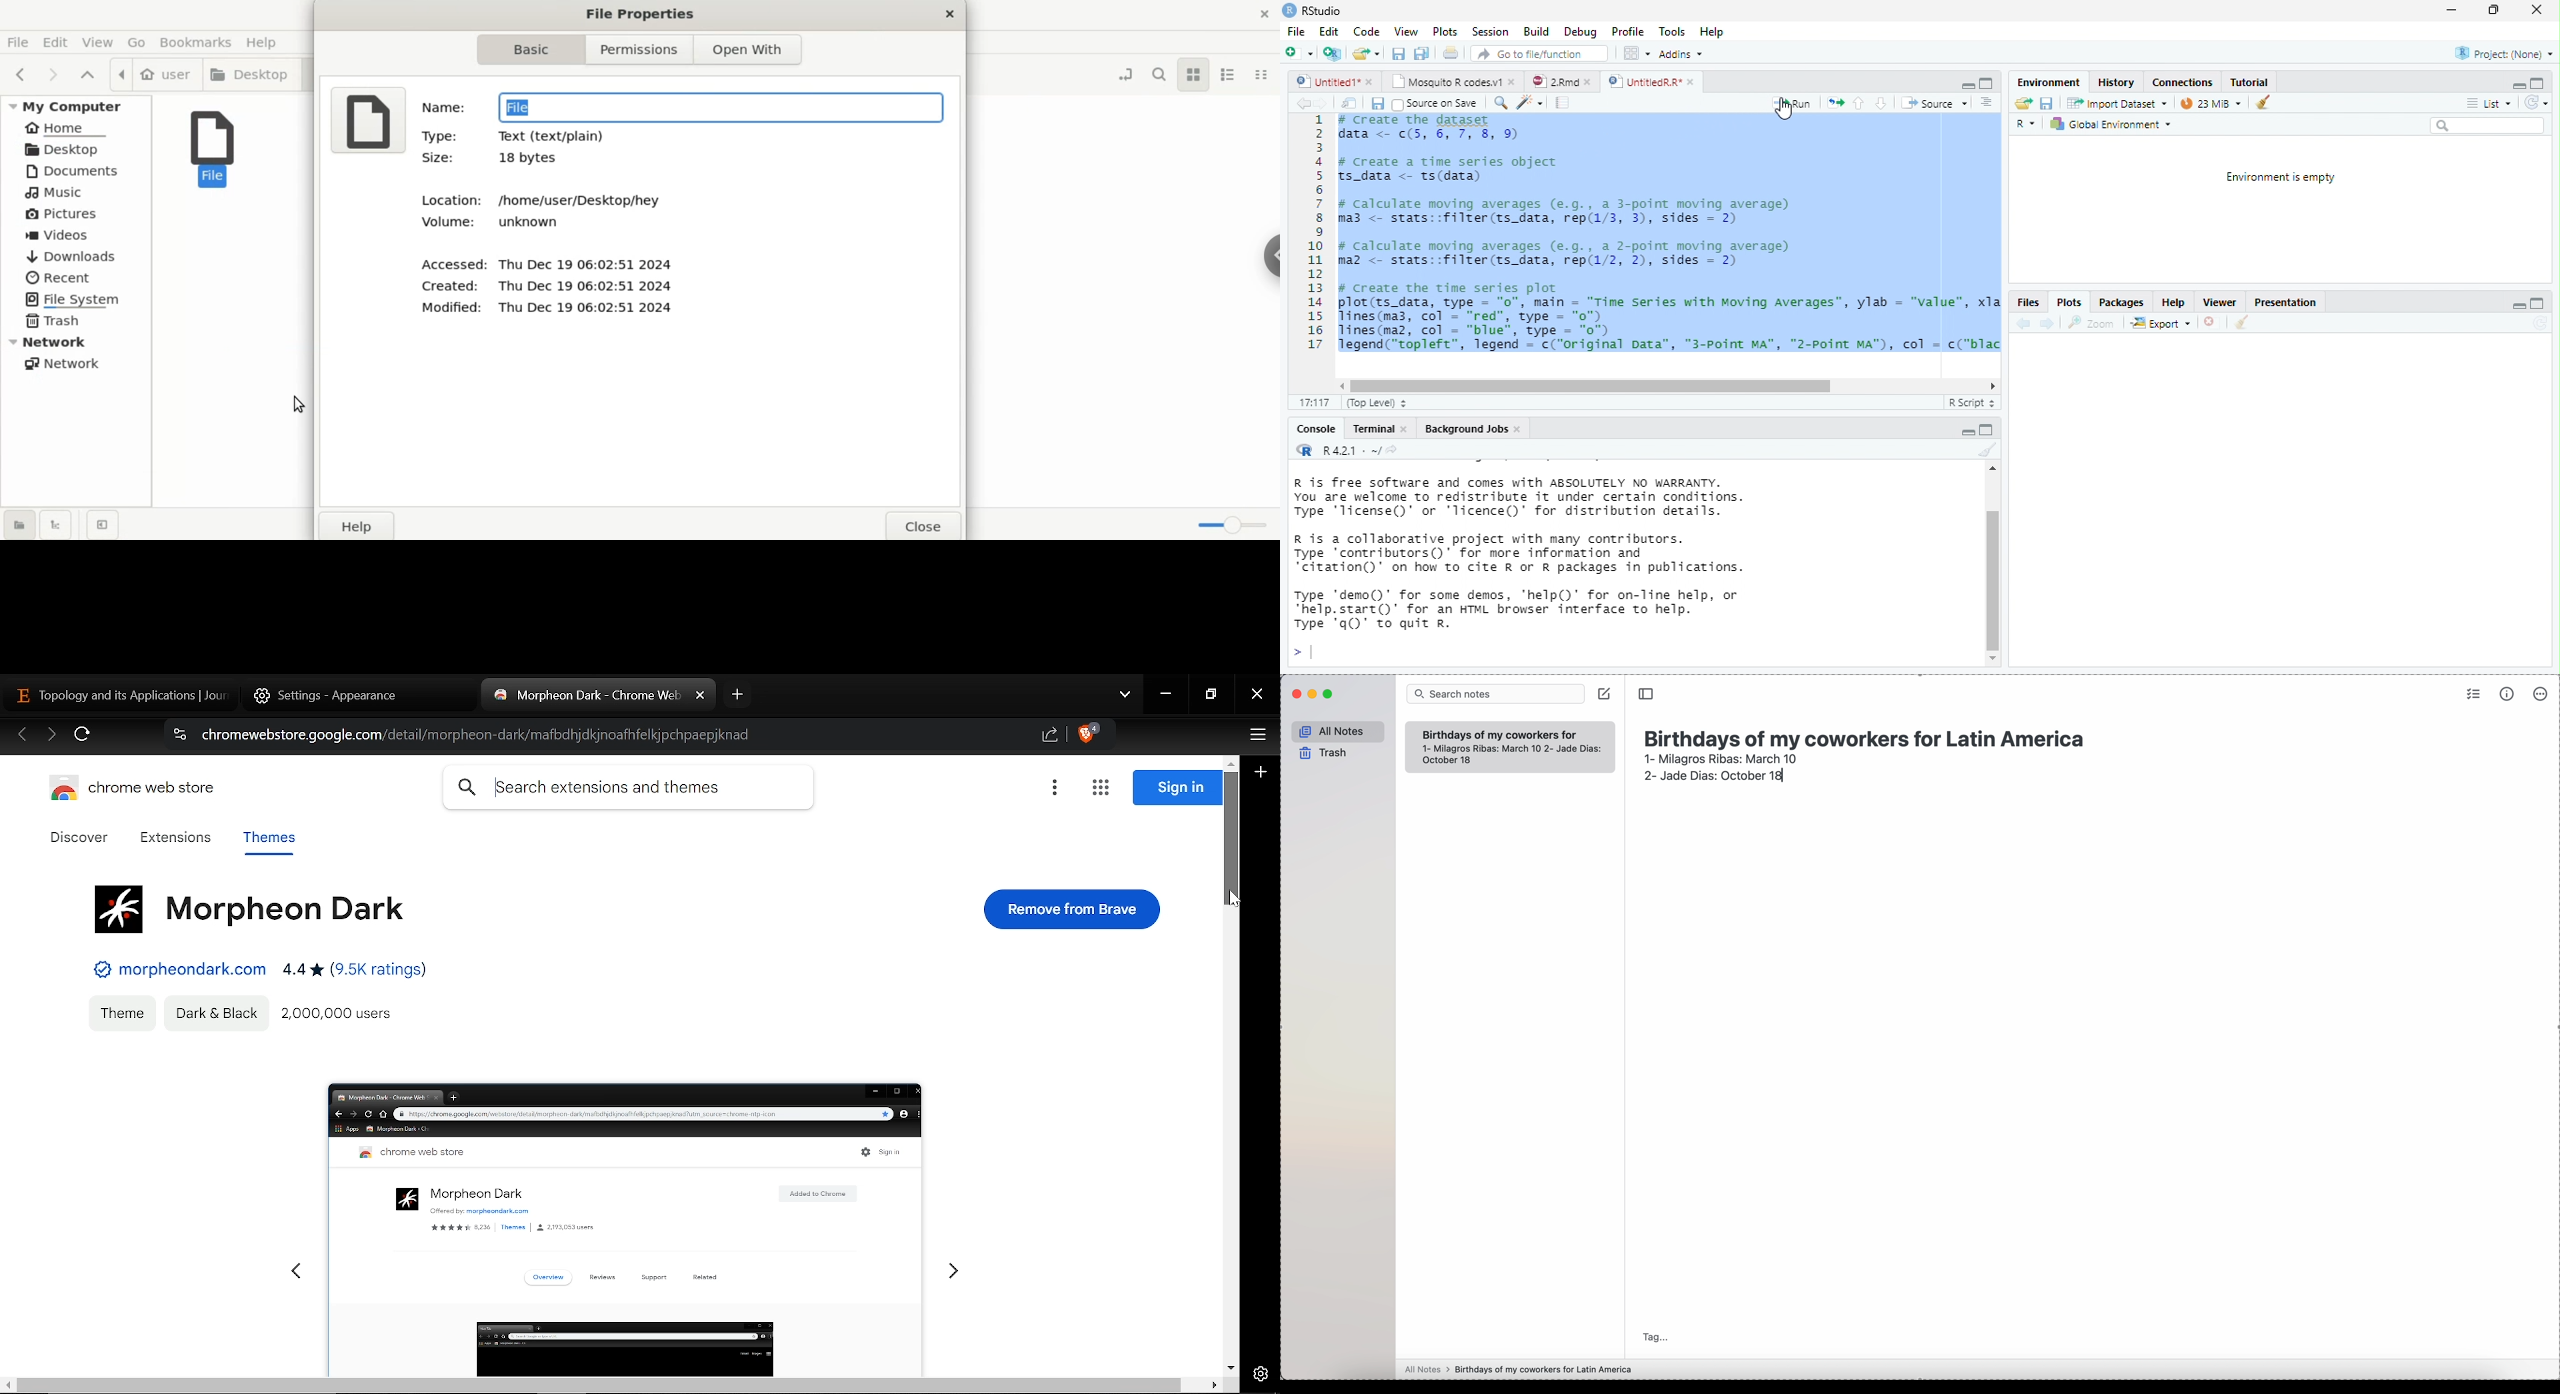 This screenshot has height=1400, width=2576. I want to click on R, so click(2028, 126).